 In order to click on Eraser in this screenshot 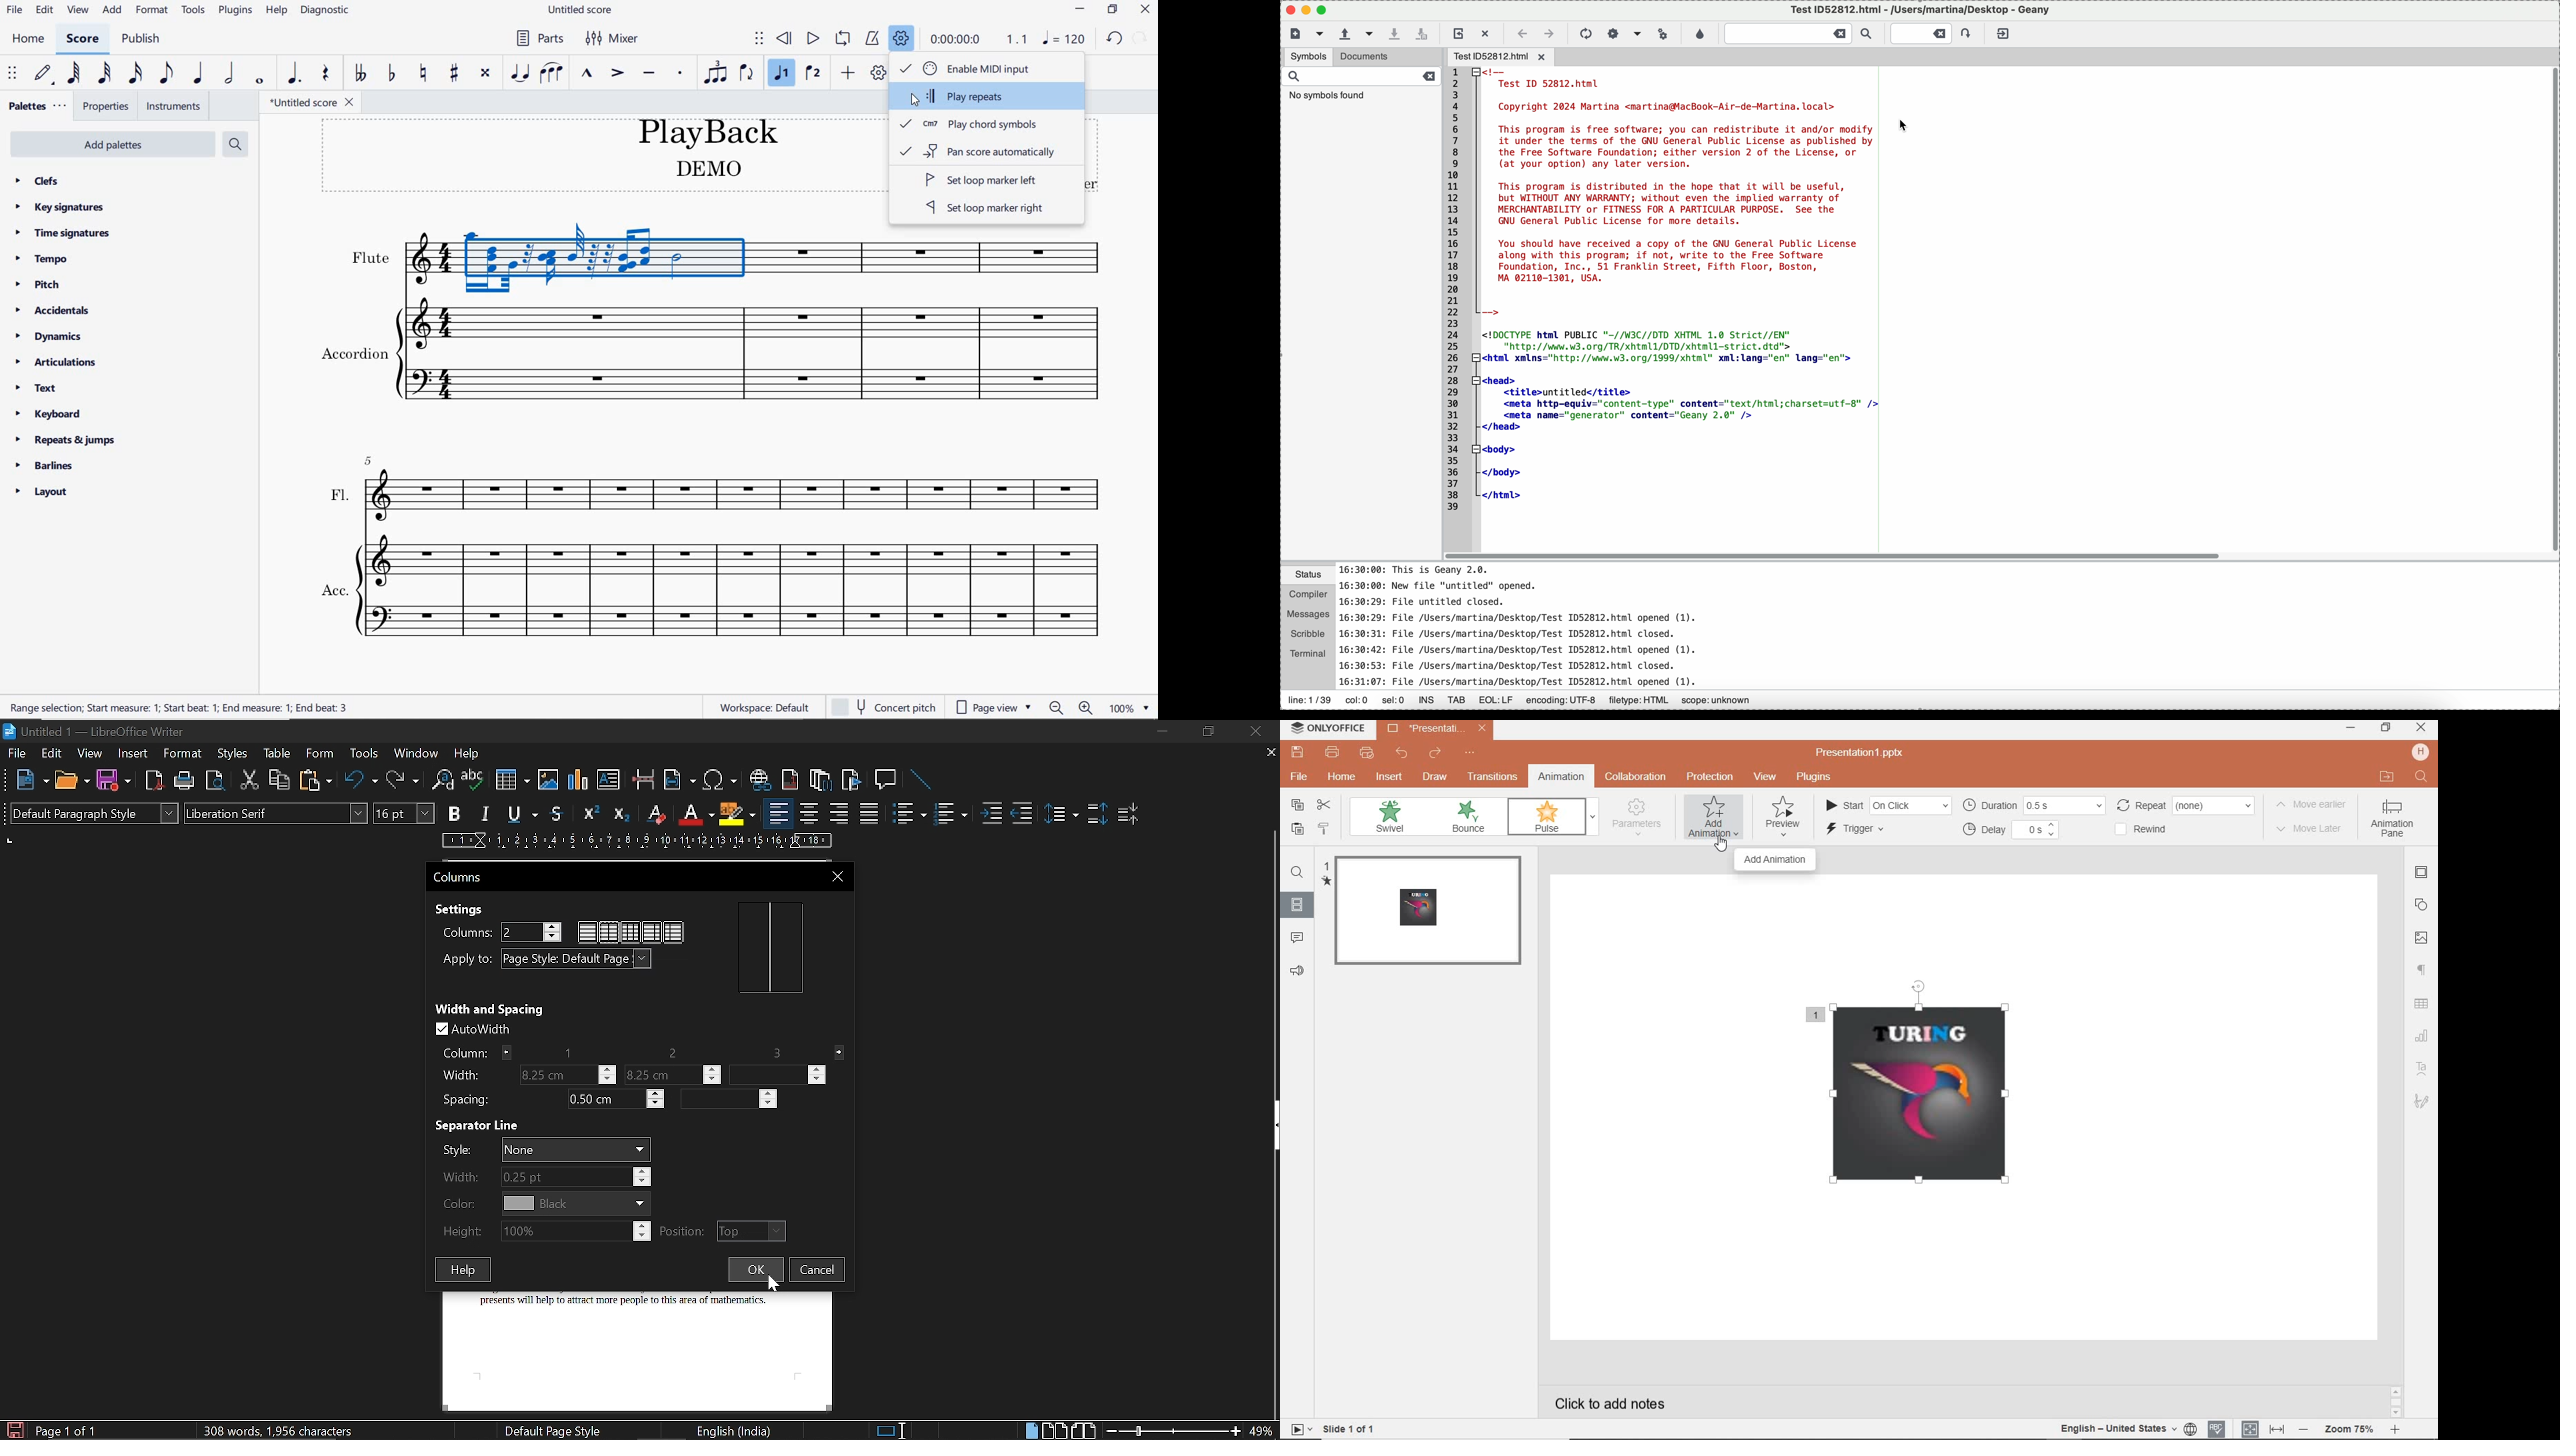, I will do `click(654, 814)`.